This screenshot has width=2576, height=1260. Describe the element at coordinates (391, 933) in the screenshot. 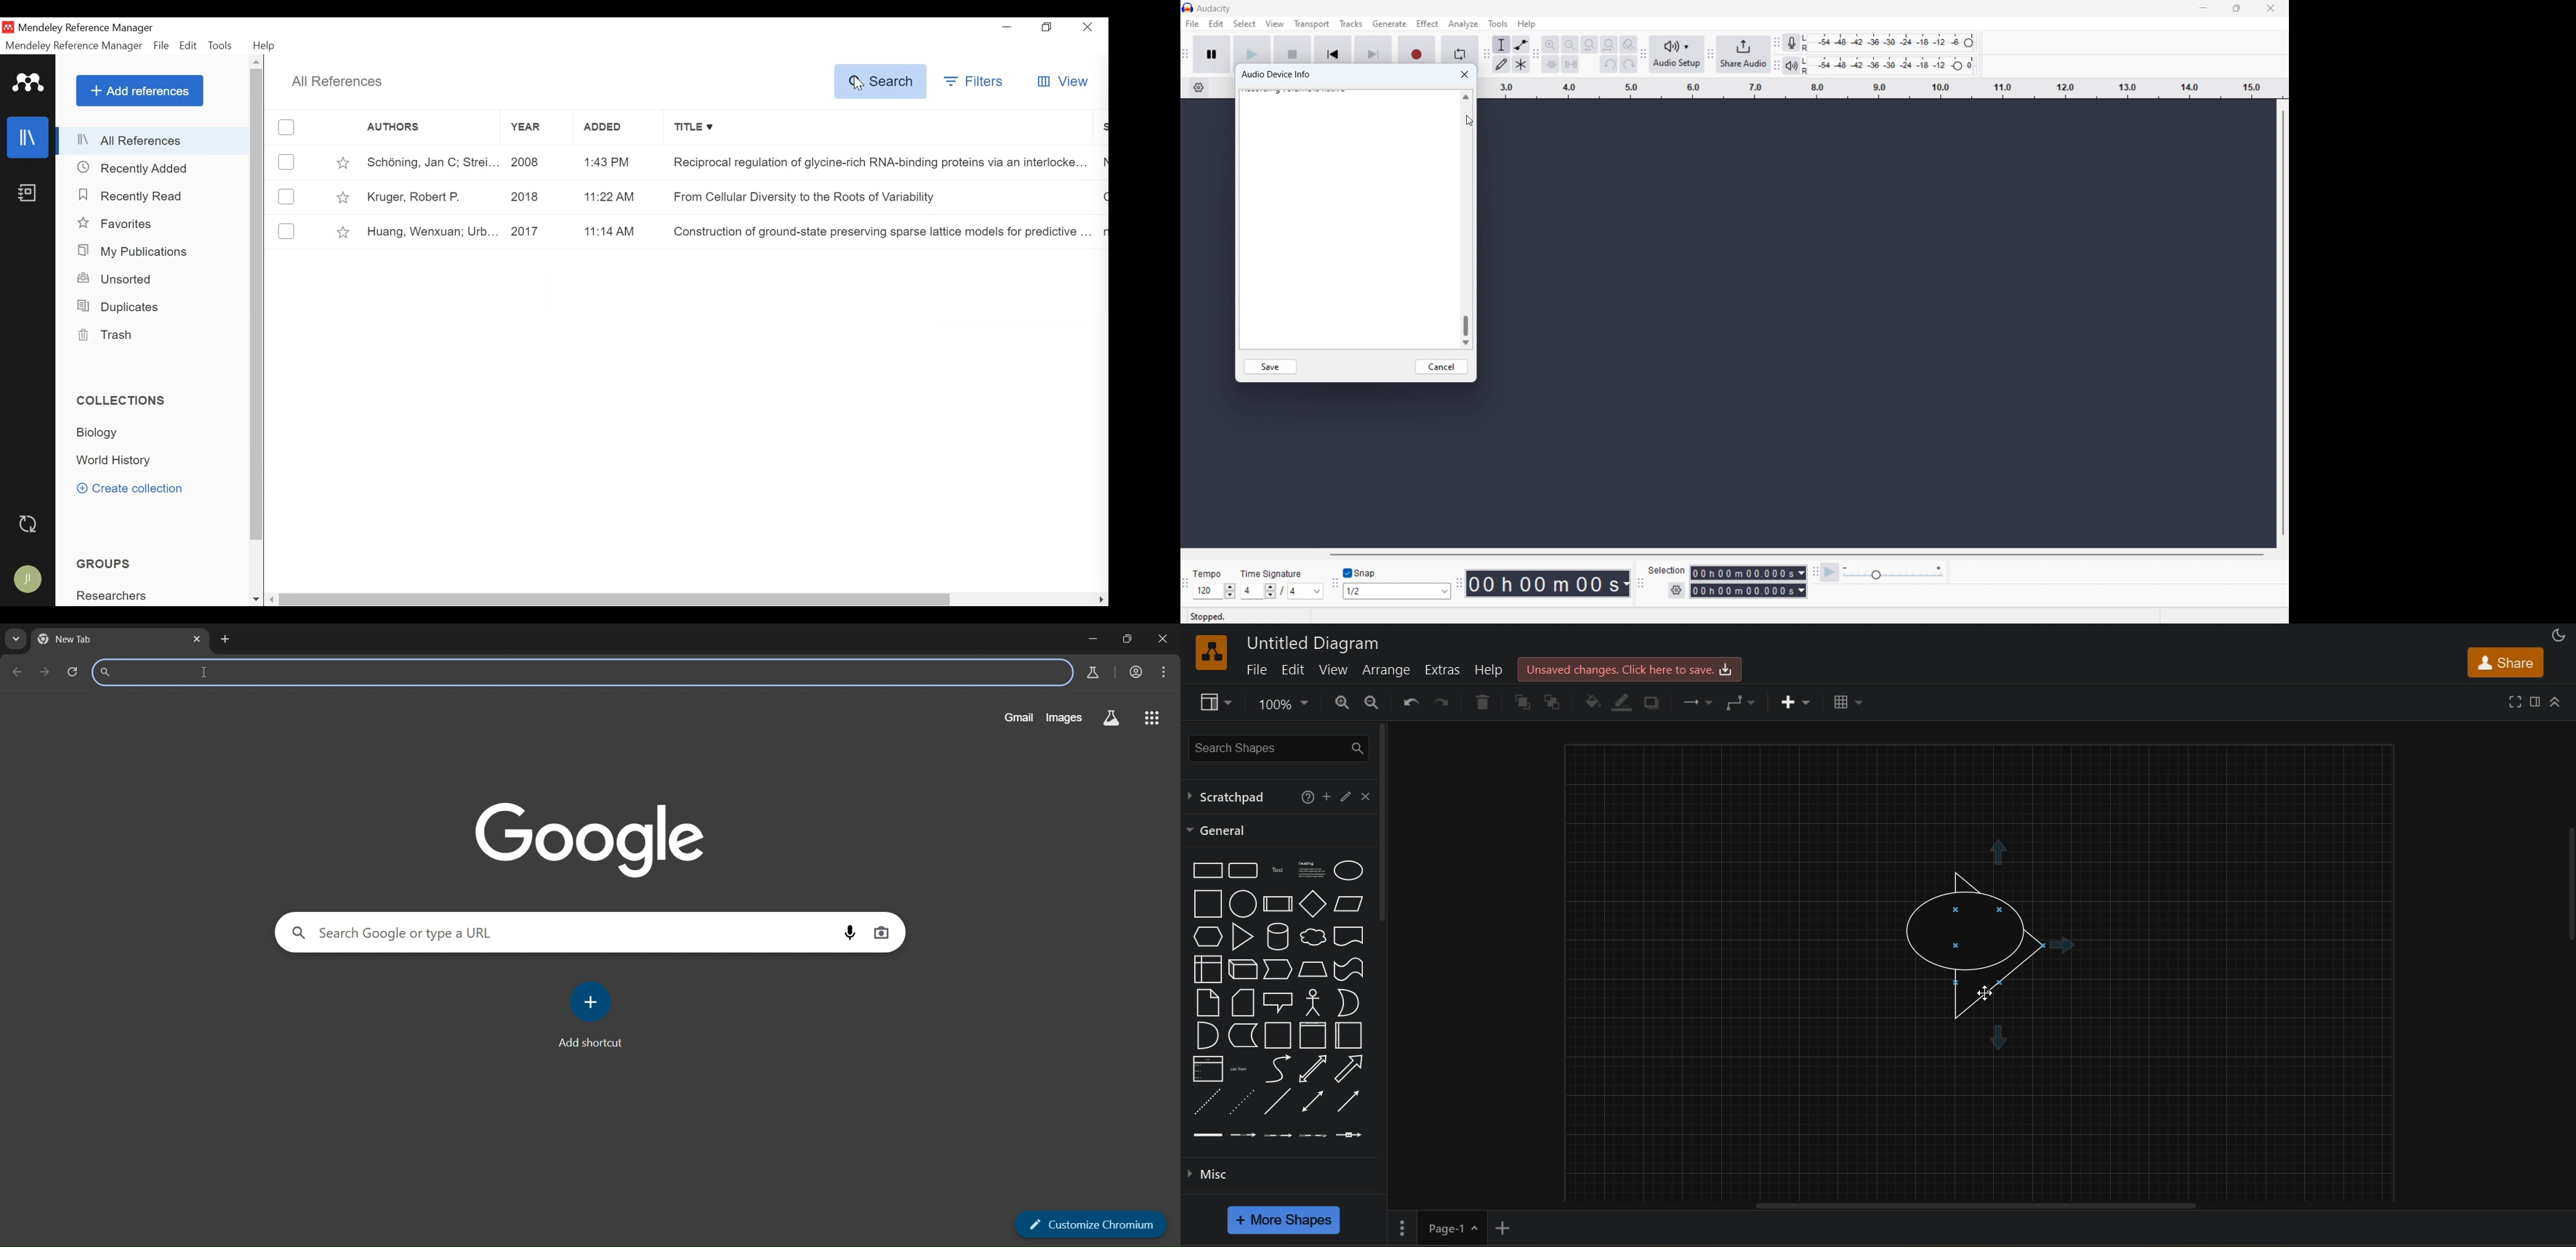

I see `search panel` at that location.